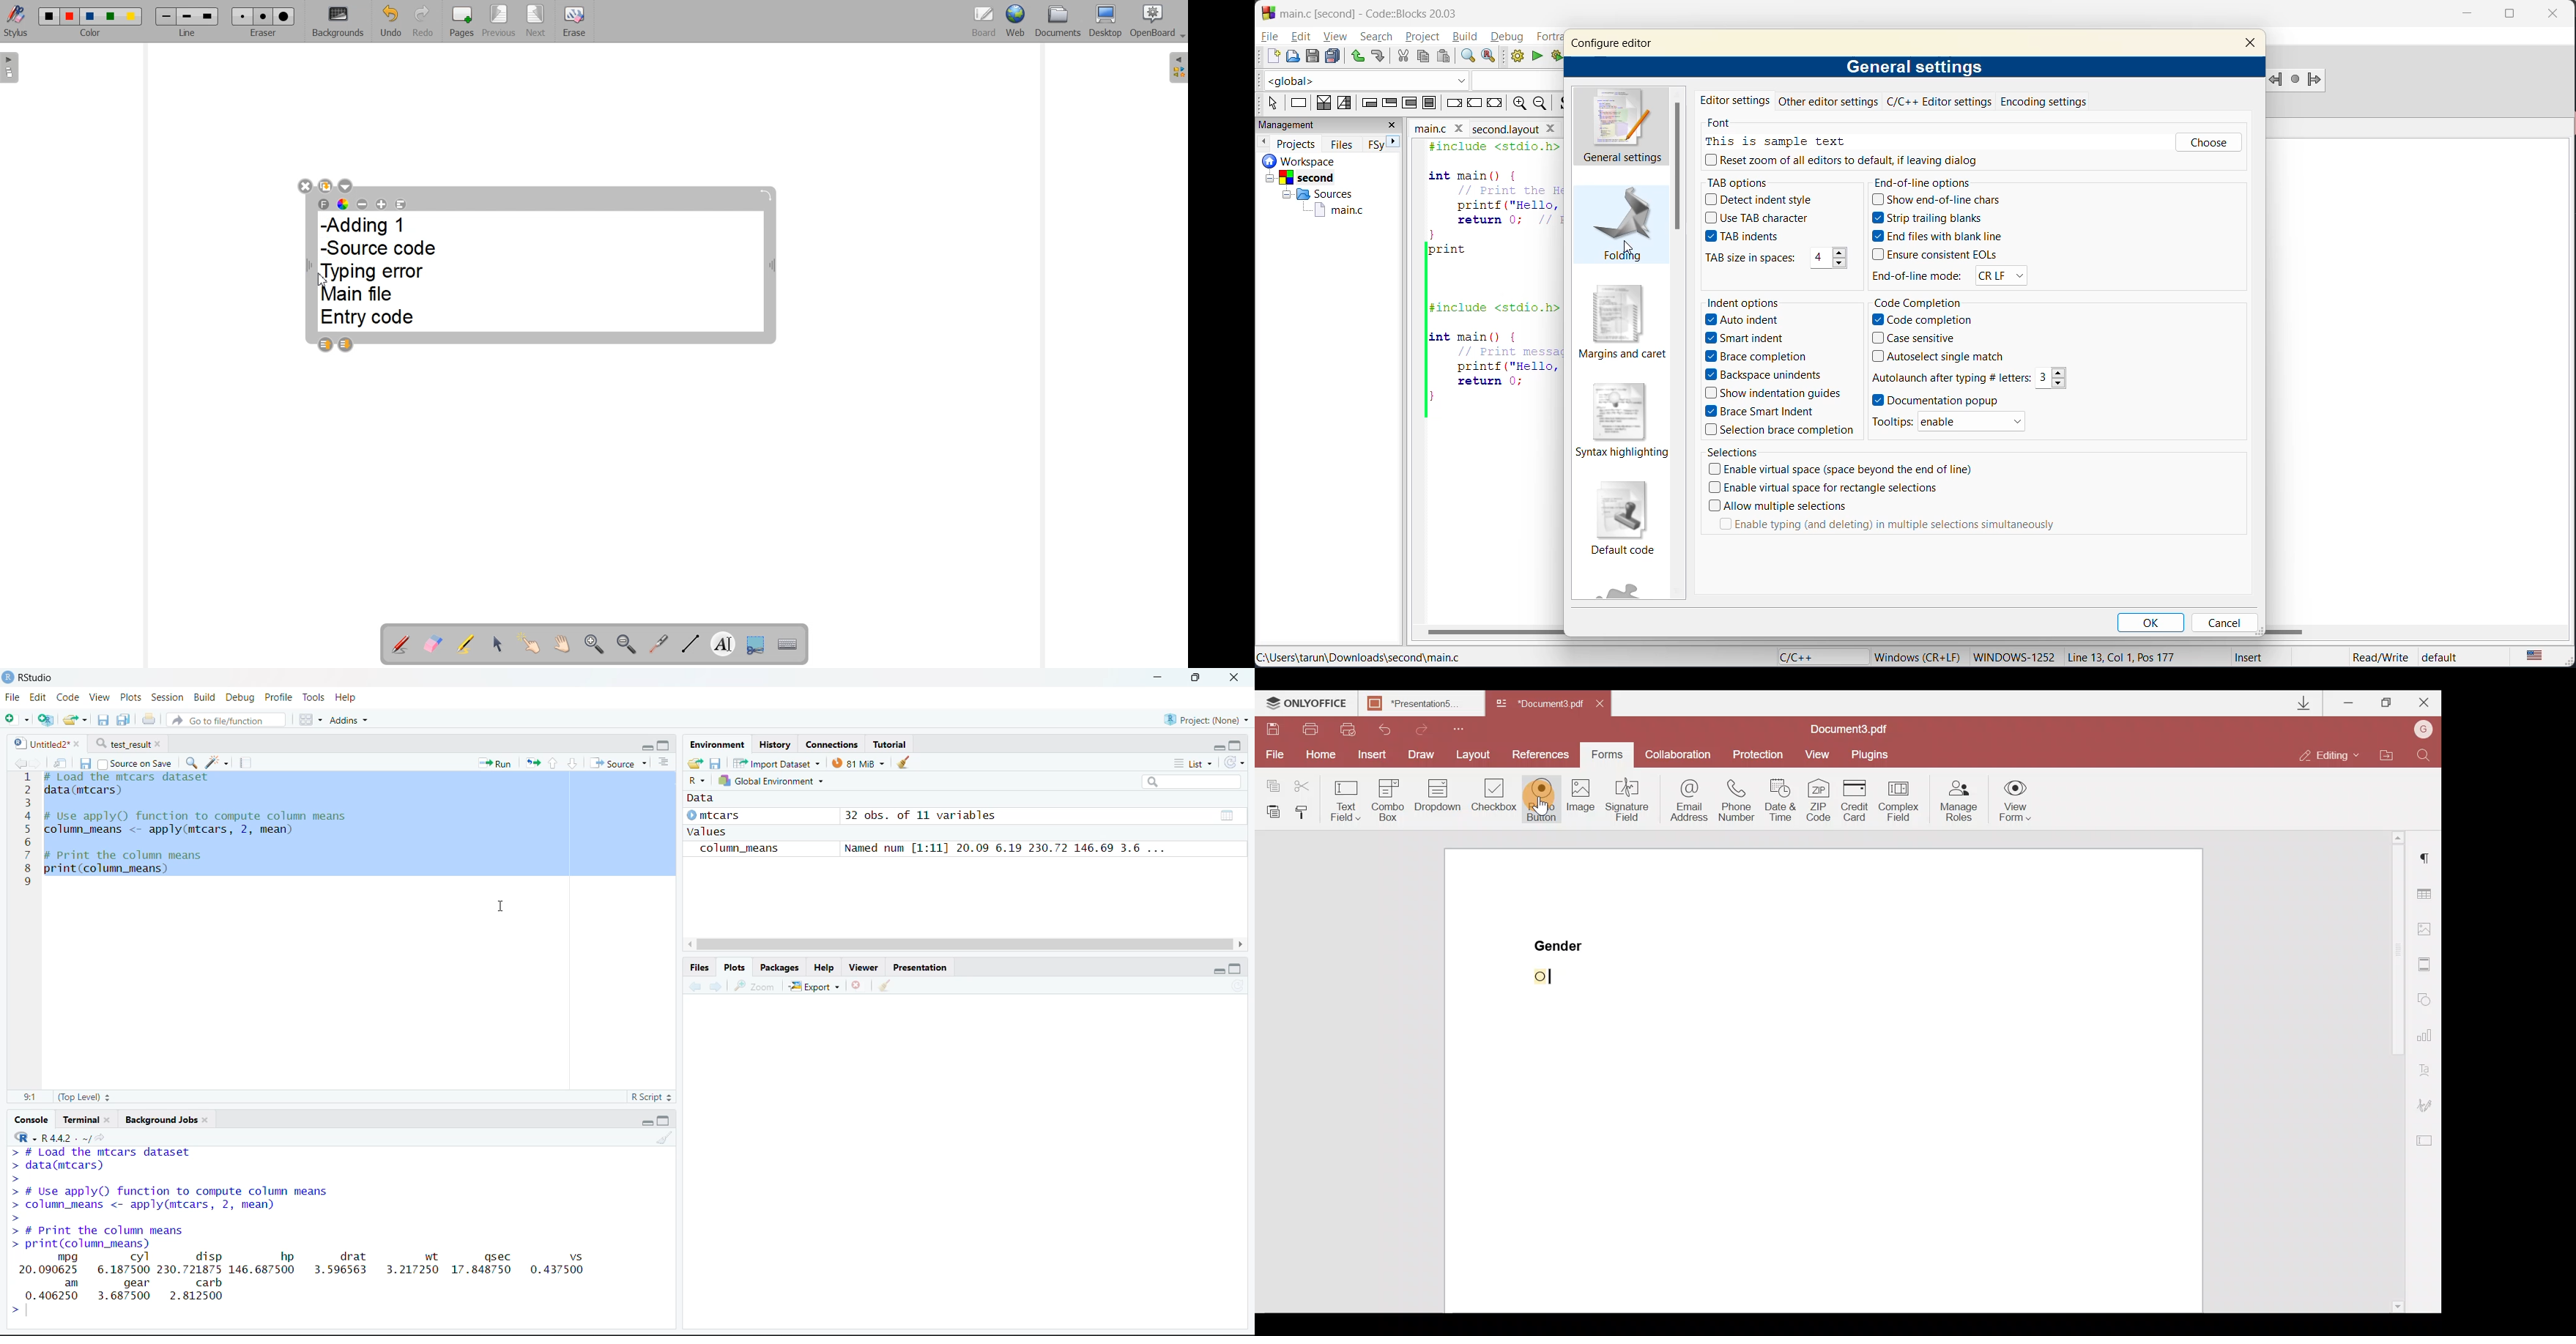  Describe the element at coordinates (663, 745) in the screenshot. I see `Maximize` at that location.